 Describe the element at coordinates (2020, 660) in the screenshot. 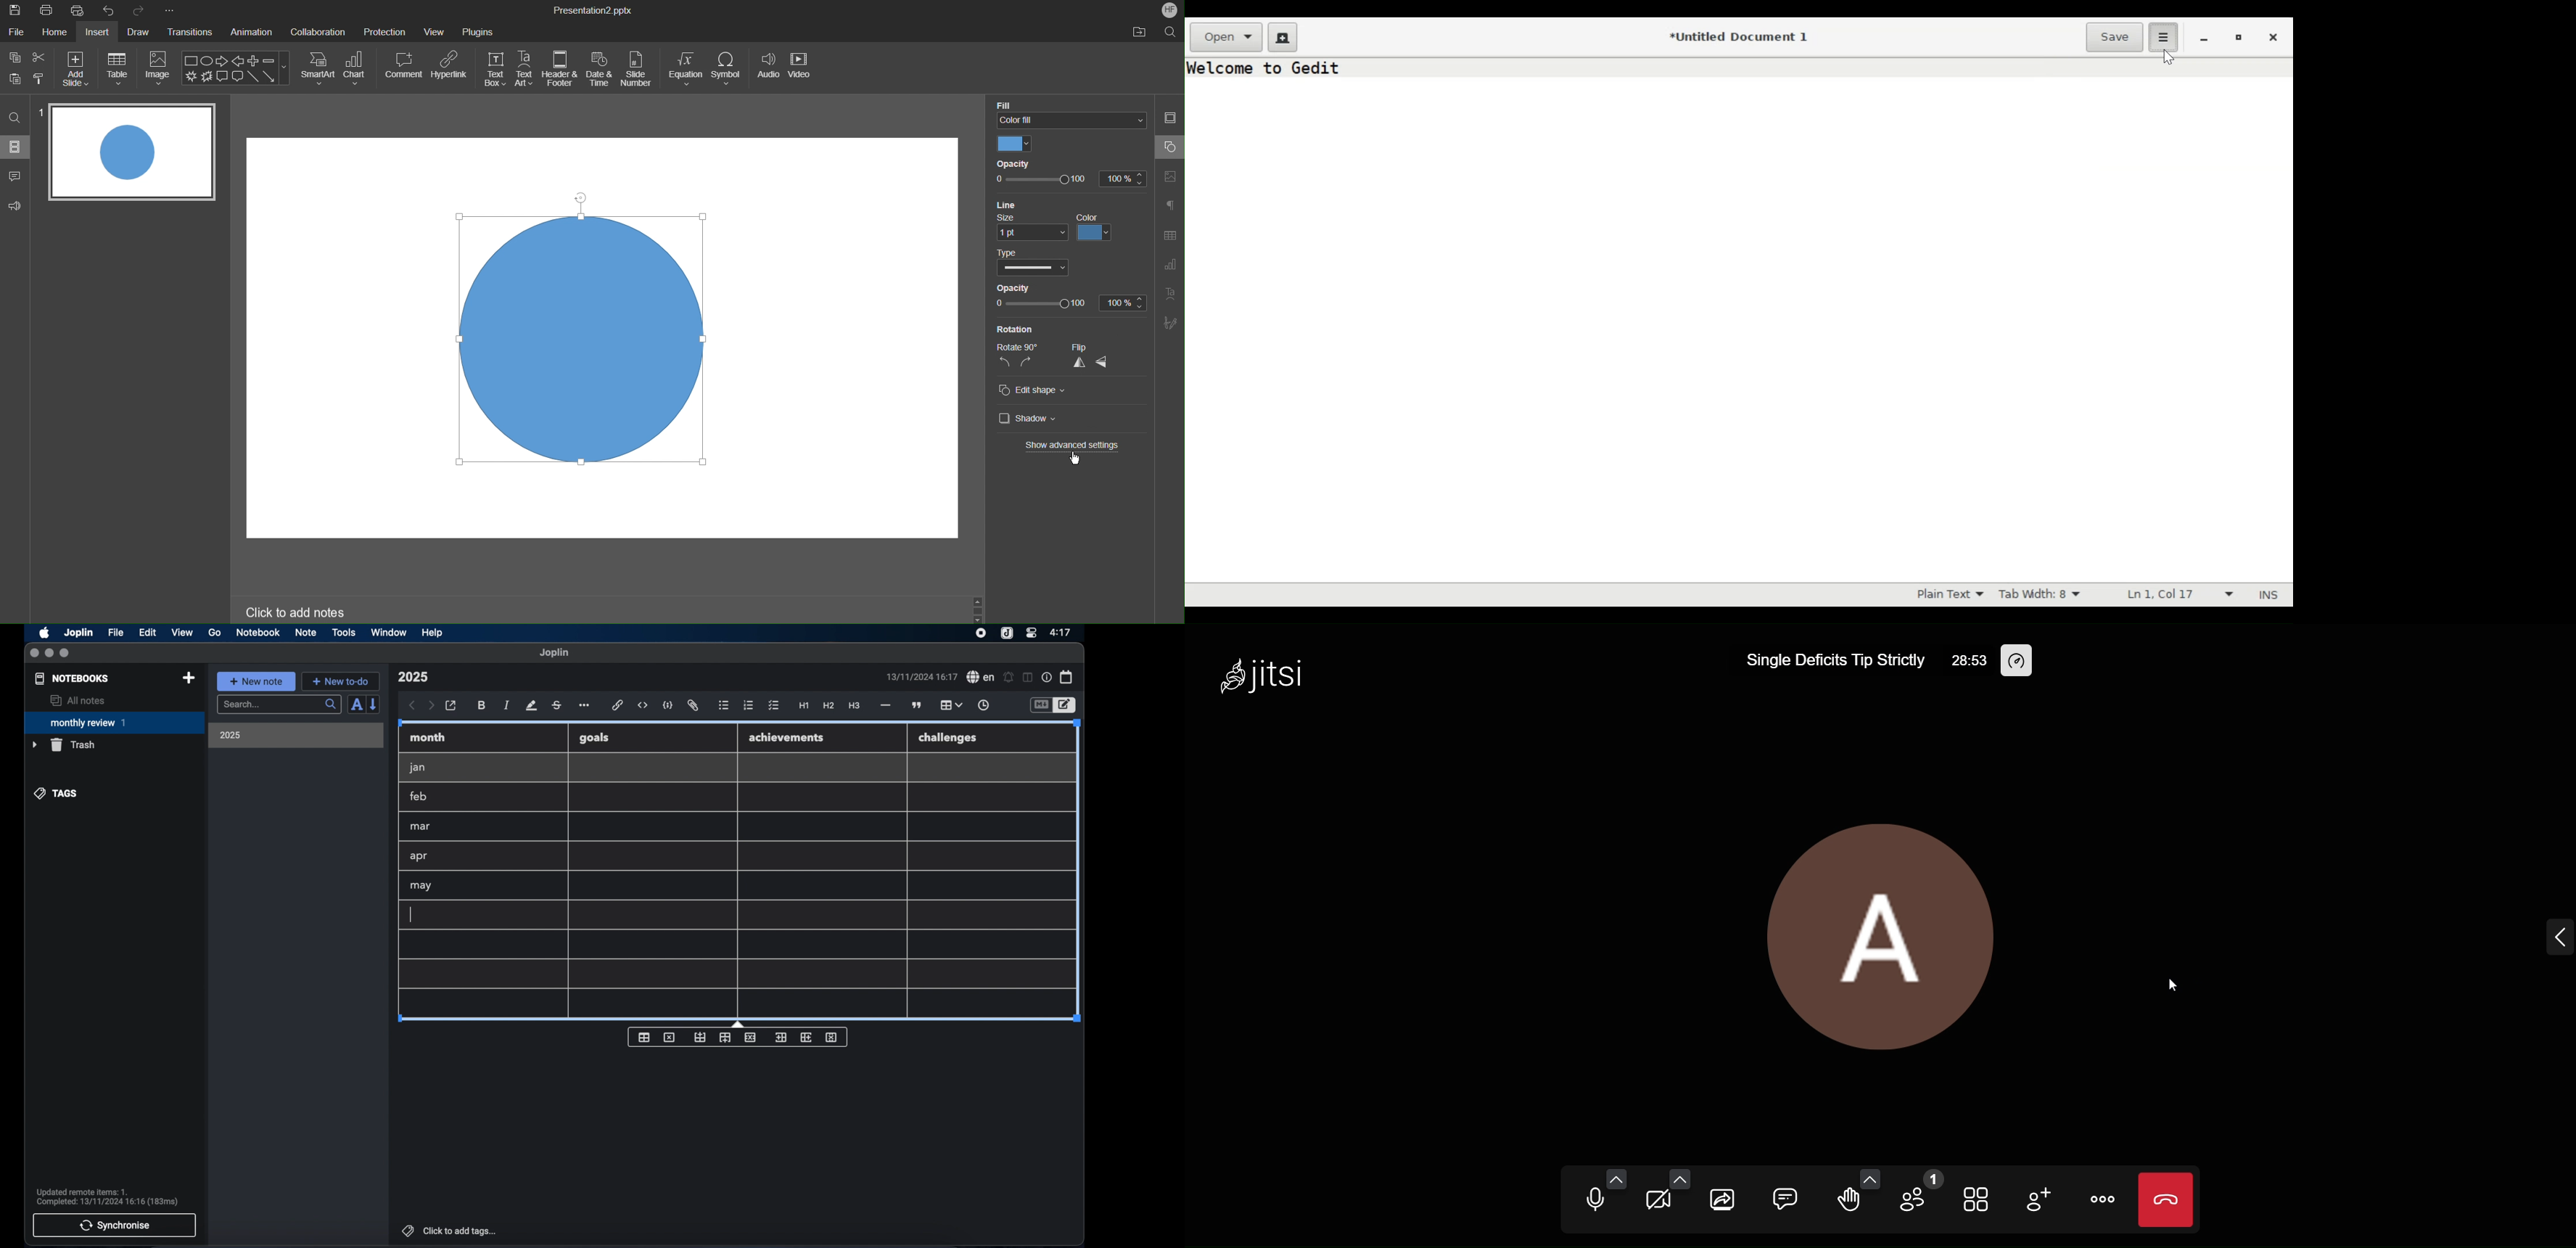

I see `performance setting` at that location.